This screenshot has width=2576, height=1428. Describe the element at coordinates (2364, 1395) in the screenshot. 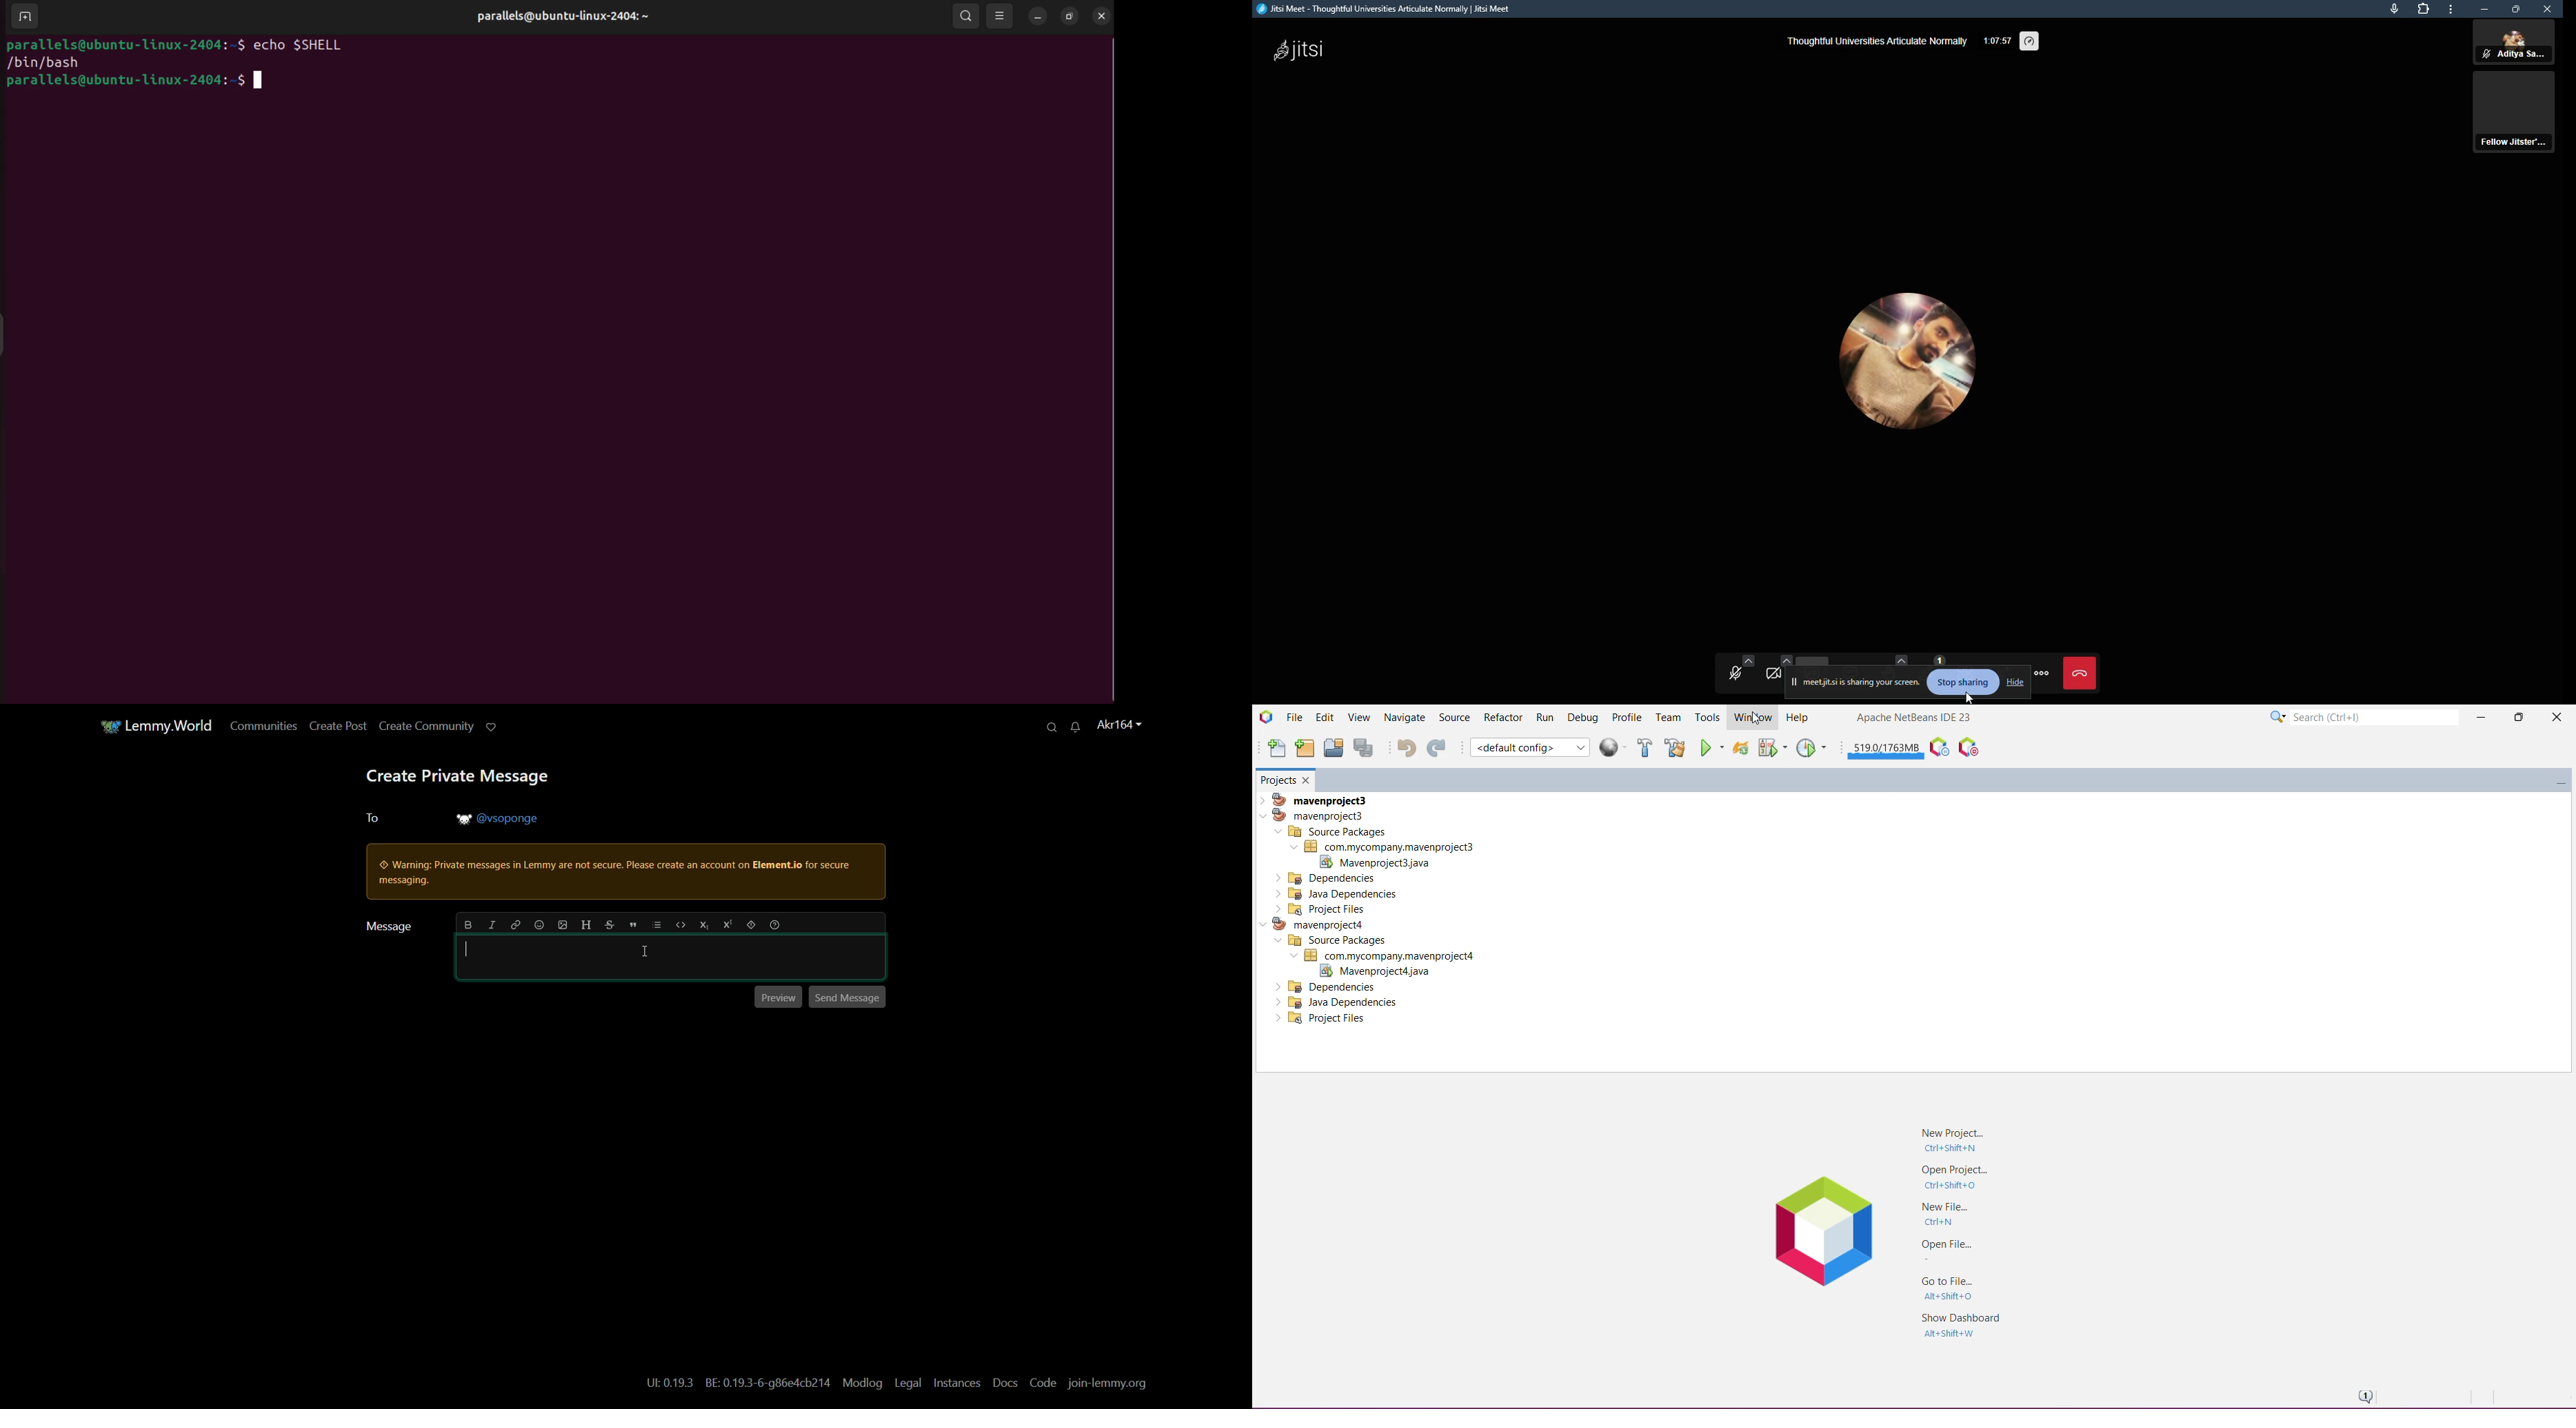

I see `Notifications` at that location.